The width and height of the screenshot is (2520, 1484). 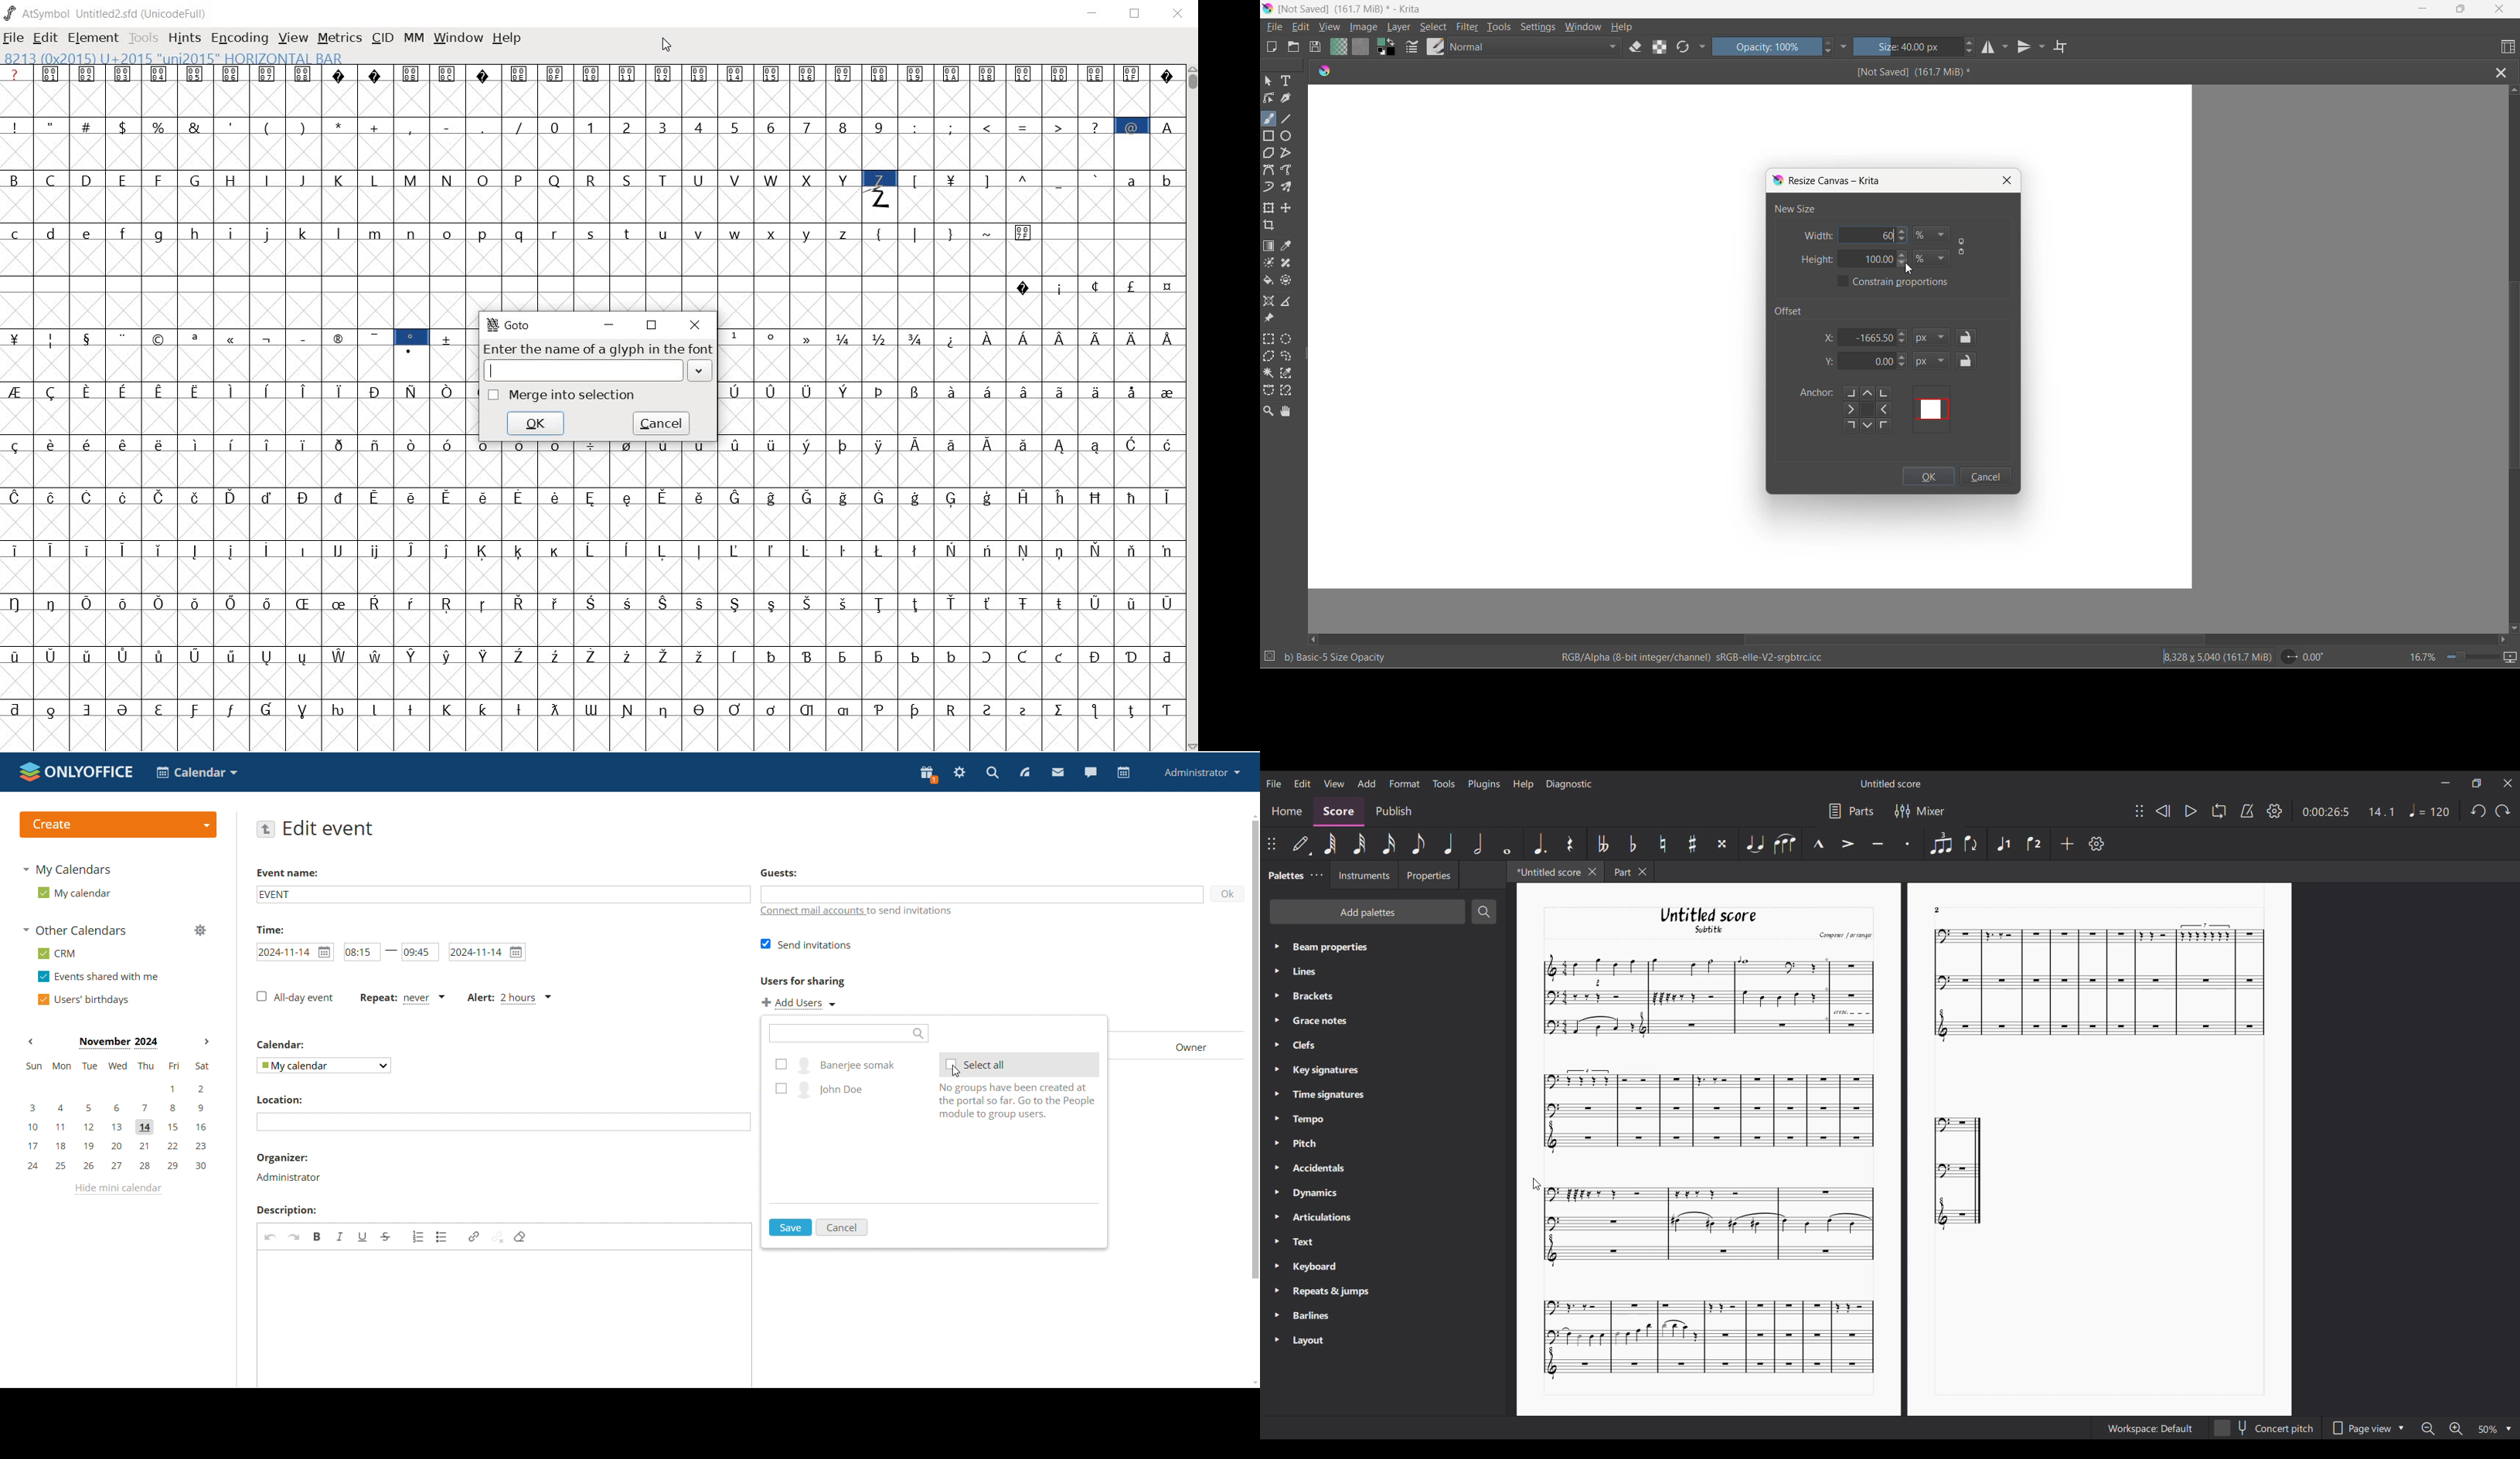 What do you see at coordinates (77, 930) in the screenshot?
I see `other calendars` at bounding box center [77, 930].